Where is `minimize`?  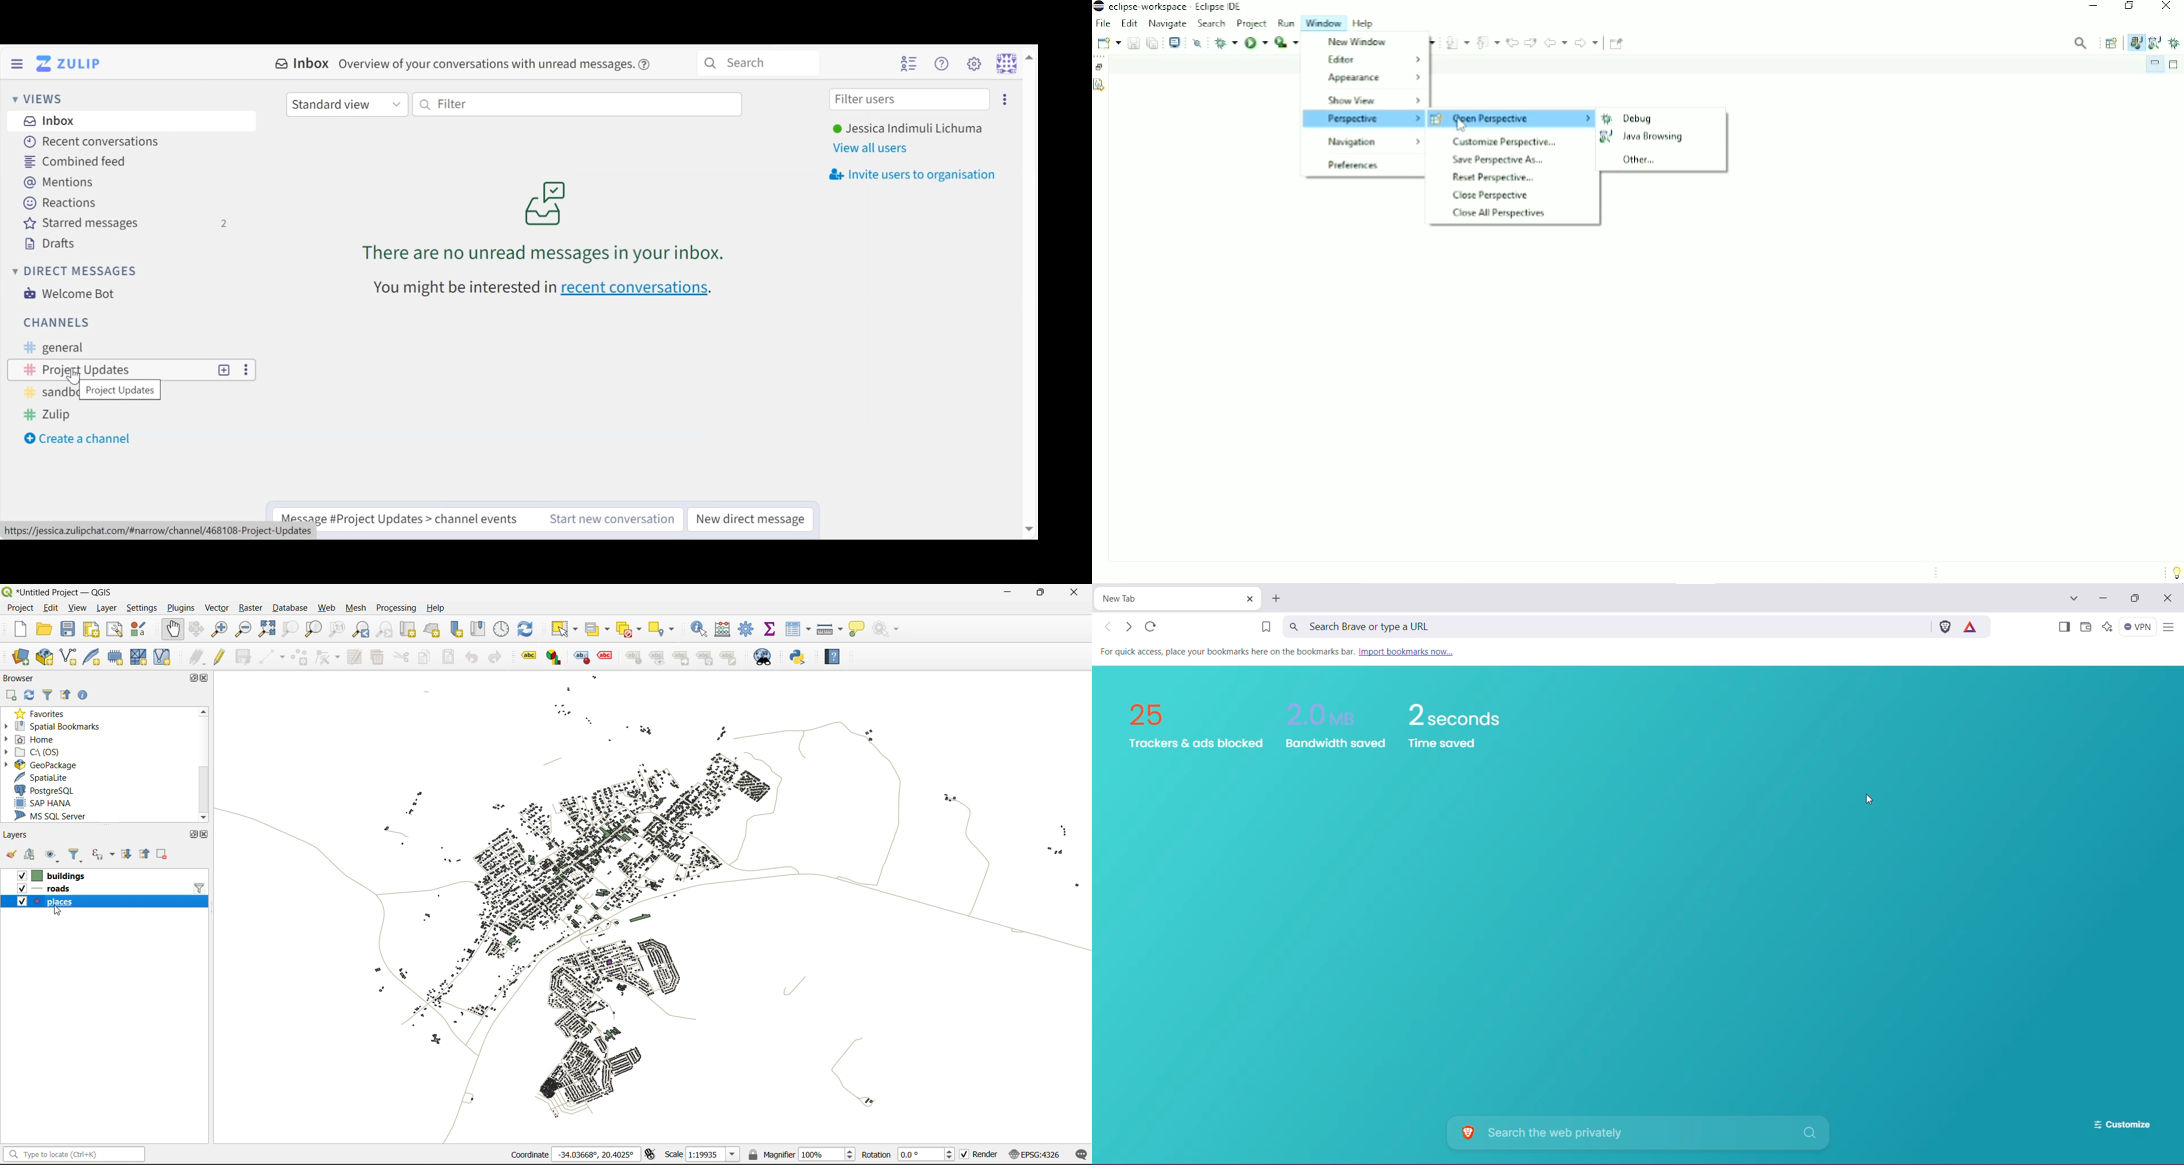 minimize is located at coordinates (1009, 594).